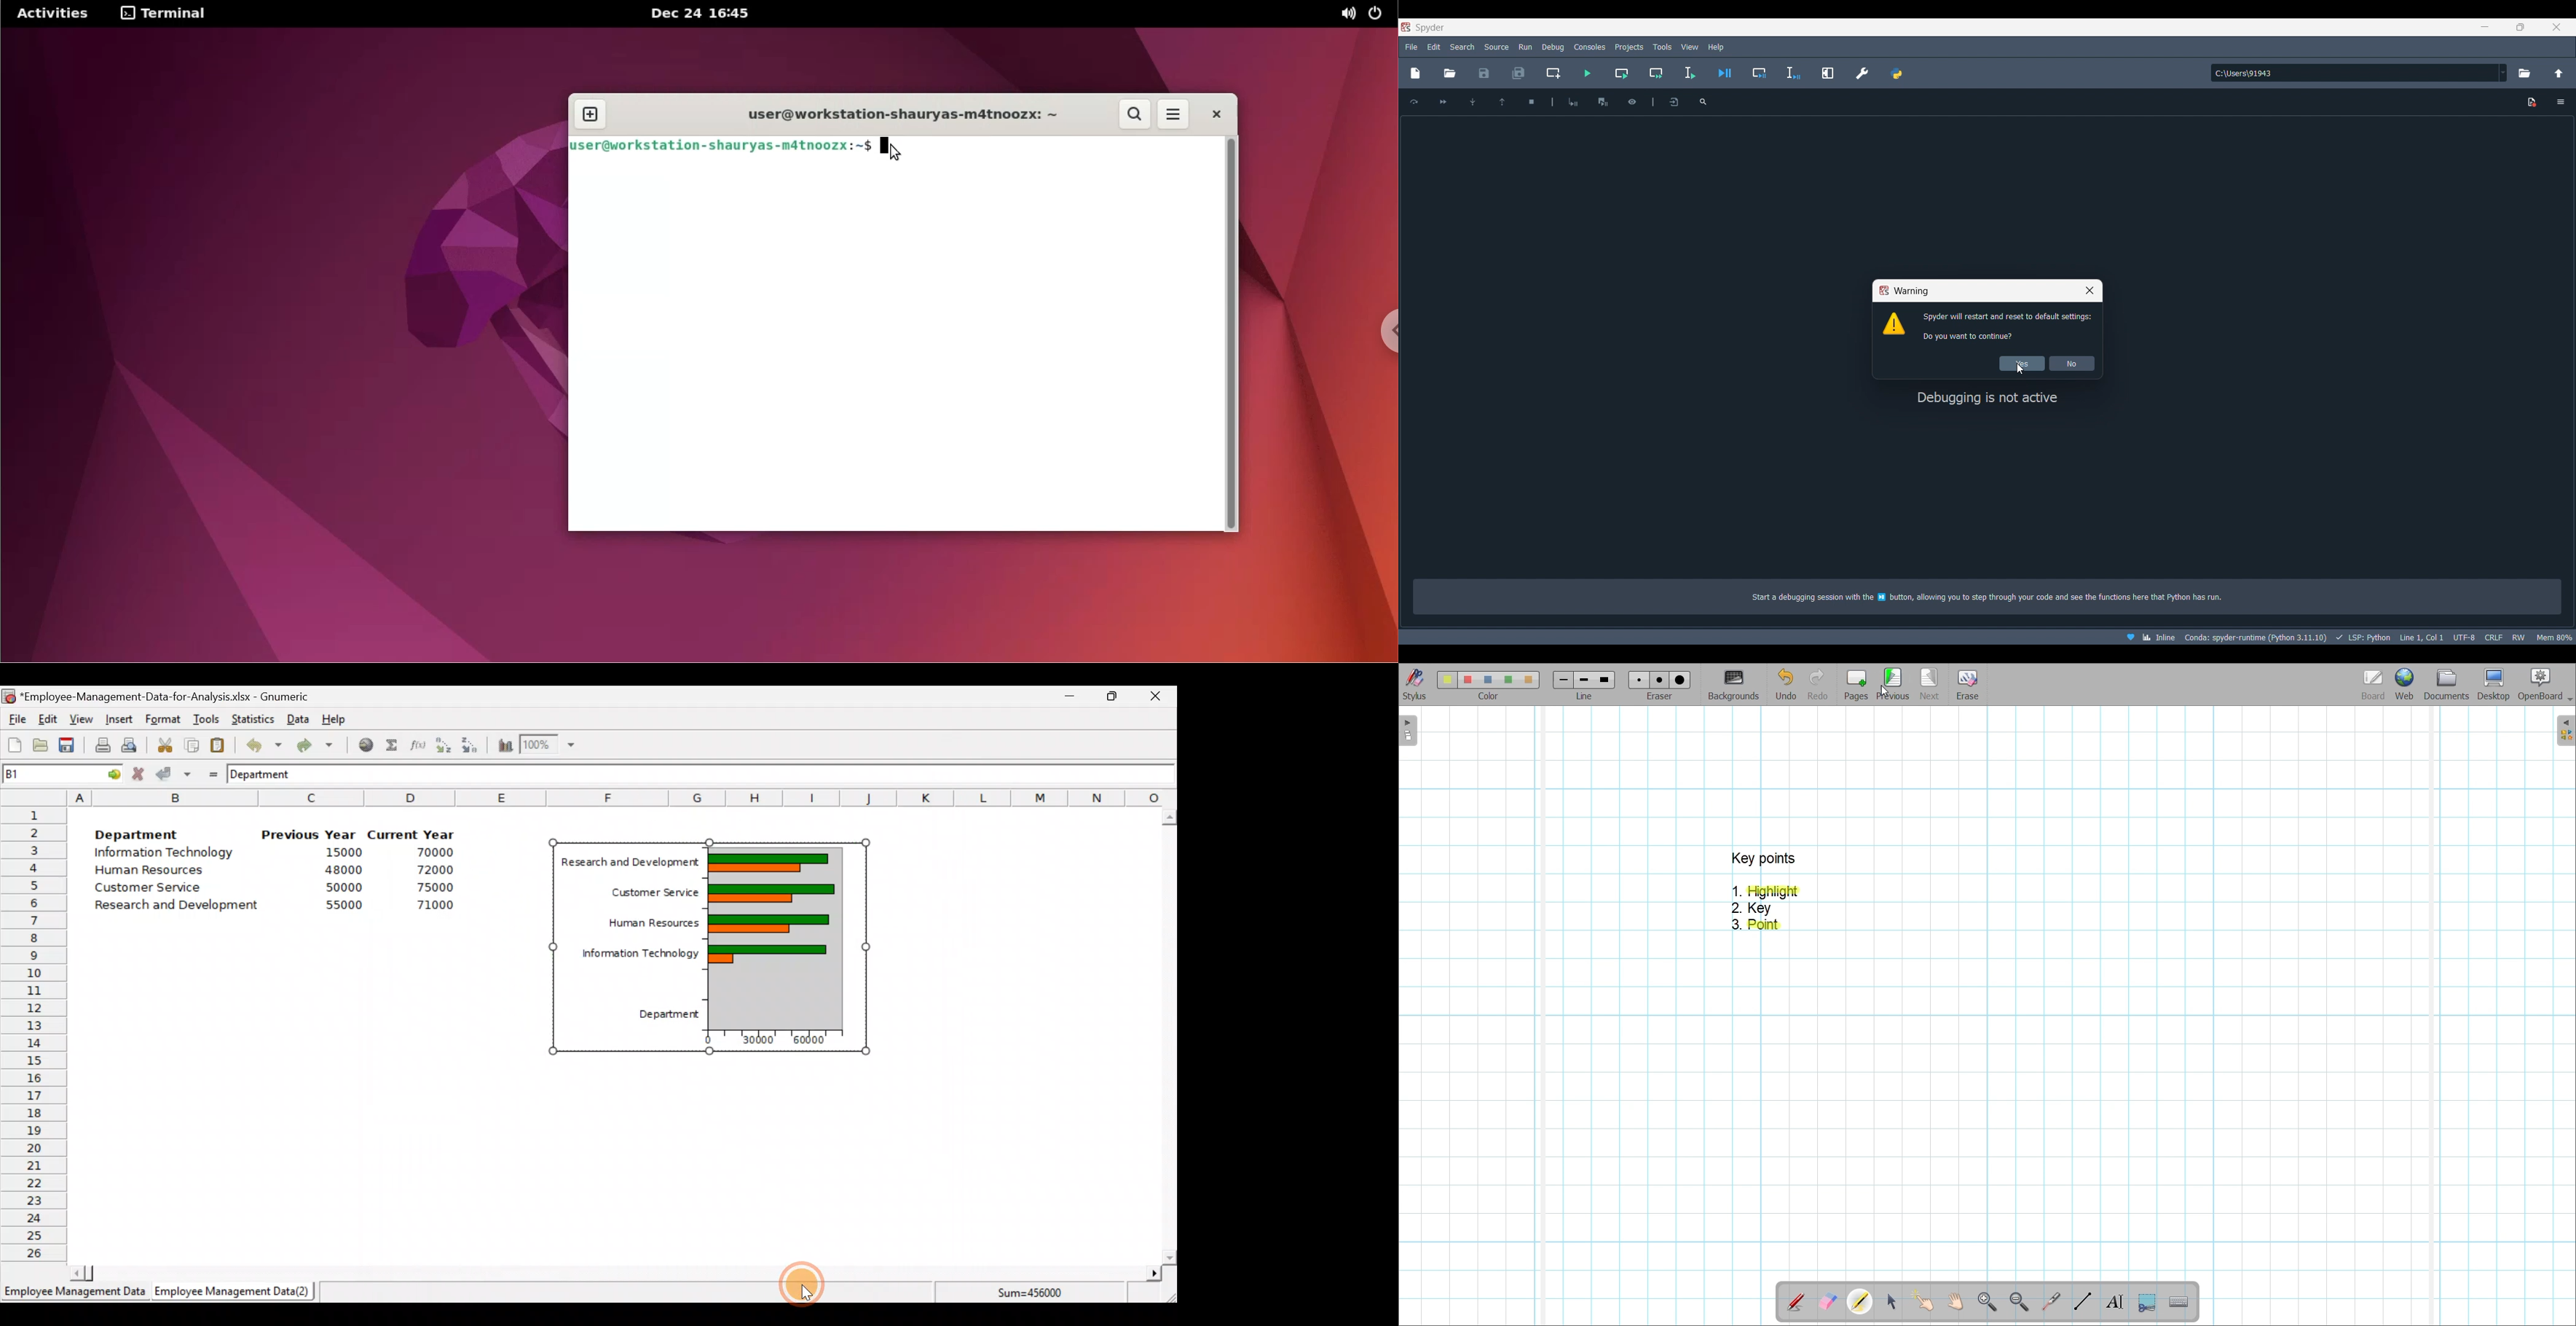 This screenshot has width=2576, height=1344. What do you see at coordinates (1632, 100) in the screenshot?
I see `profiler` at bounding box center [1632, 100].